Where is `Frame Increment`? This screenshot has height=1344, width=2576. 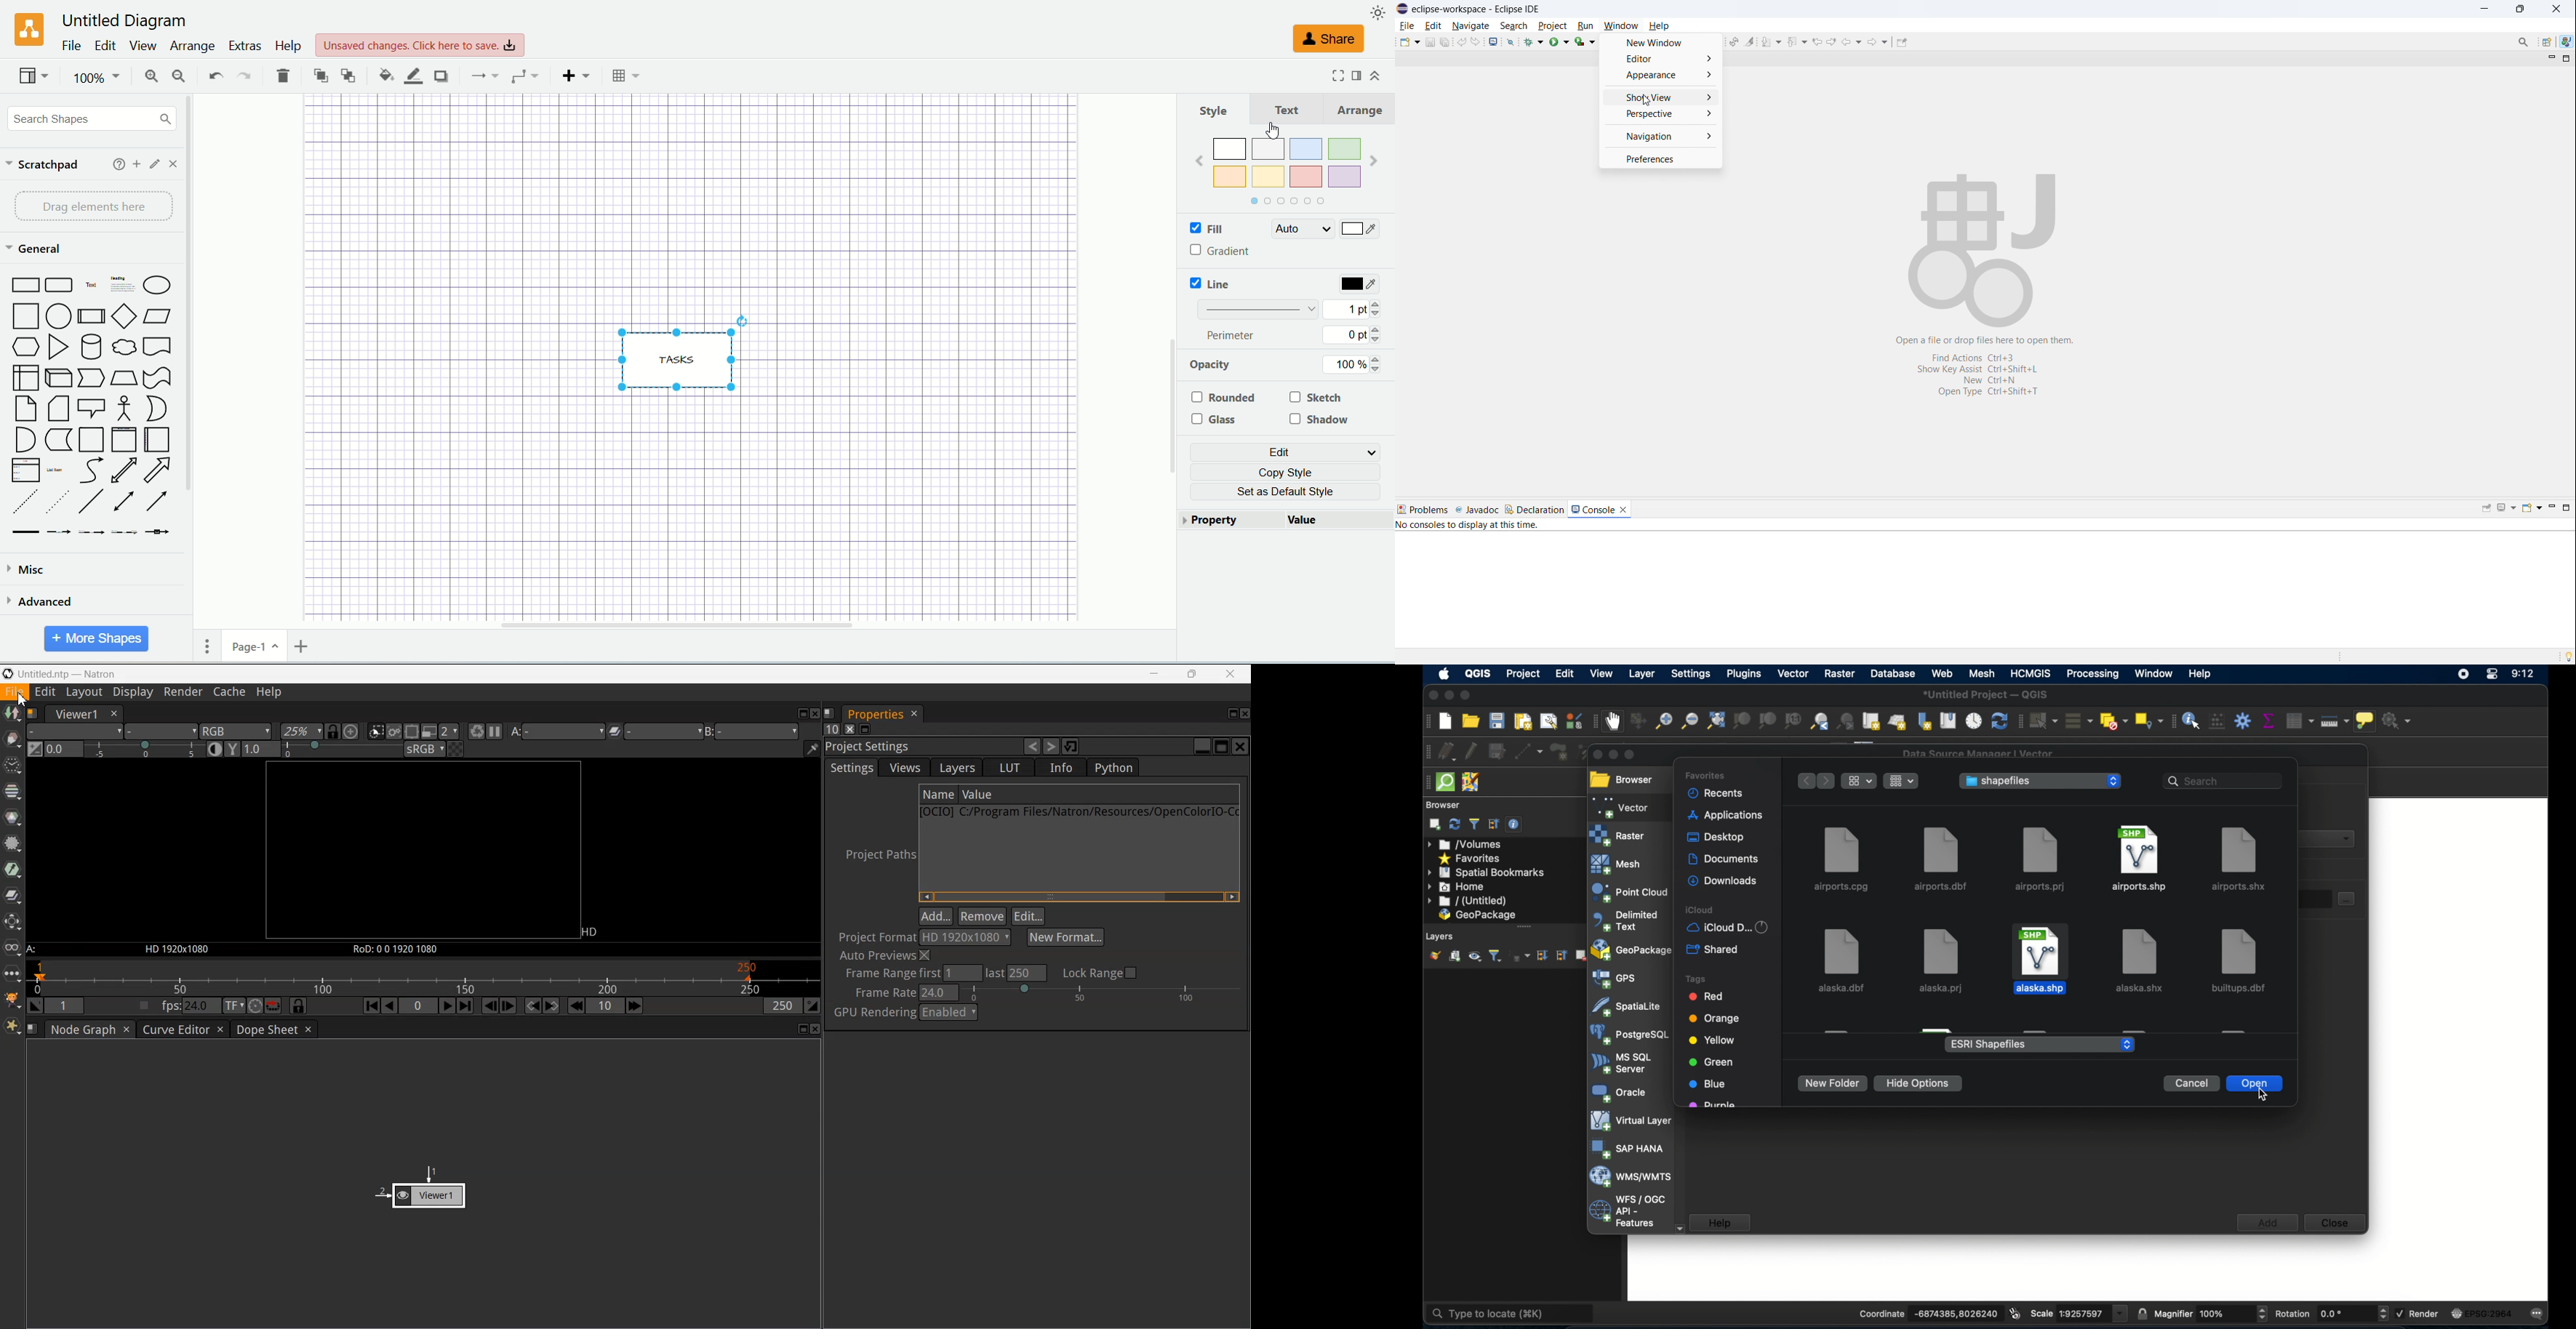
Frame Increment is located at coordinates (605, 1005).